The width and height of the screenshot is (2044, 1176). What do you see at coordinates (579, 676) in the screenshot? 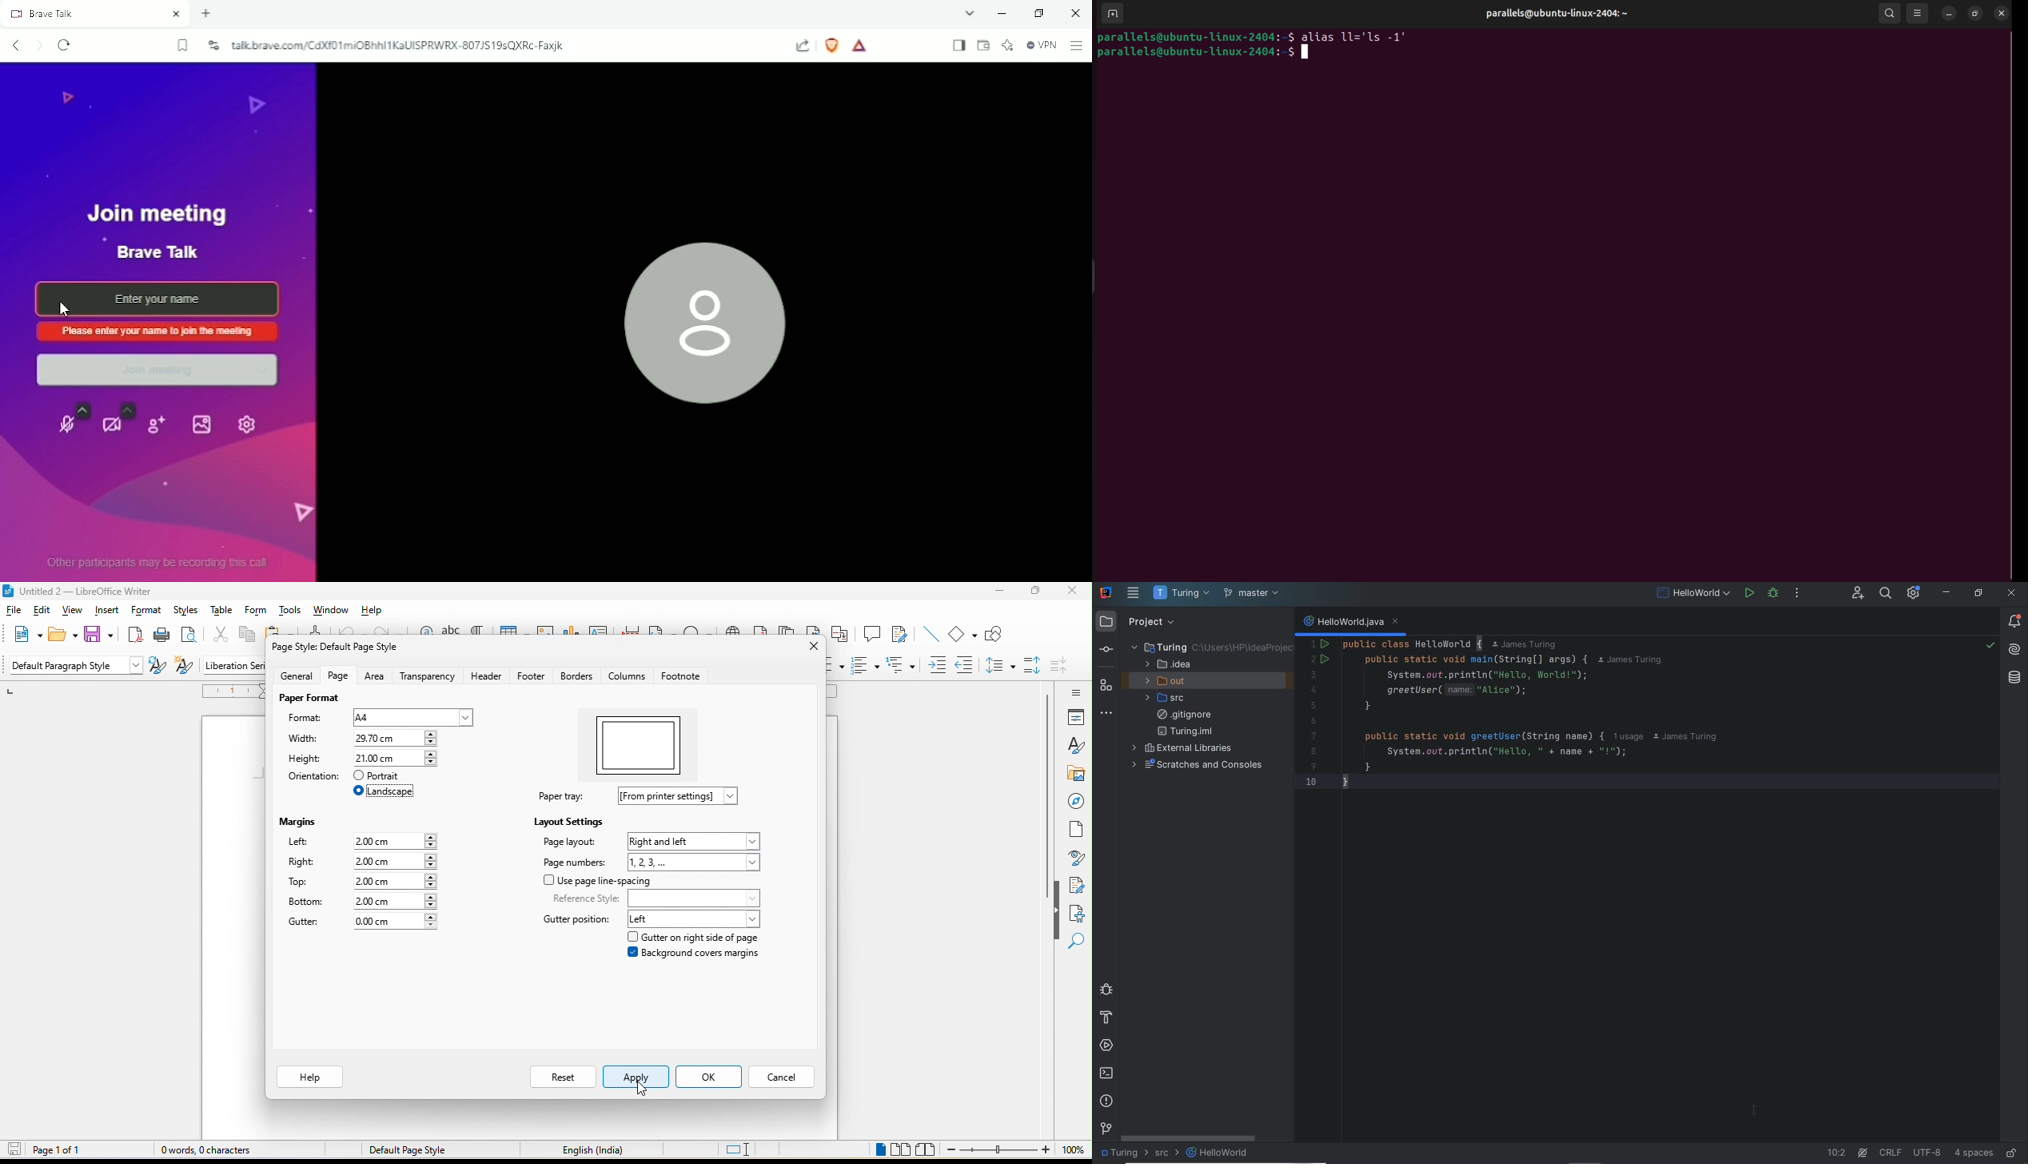
I see `borders` at bounding box center [579, 676].